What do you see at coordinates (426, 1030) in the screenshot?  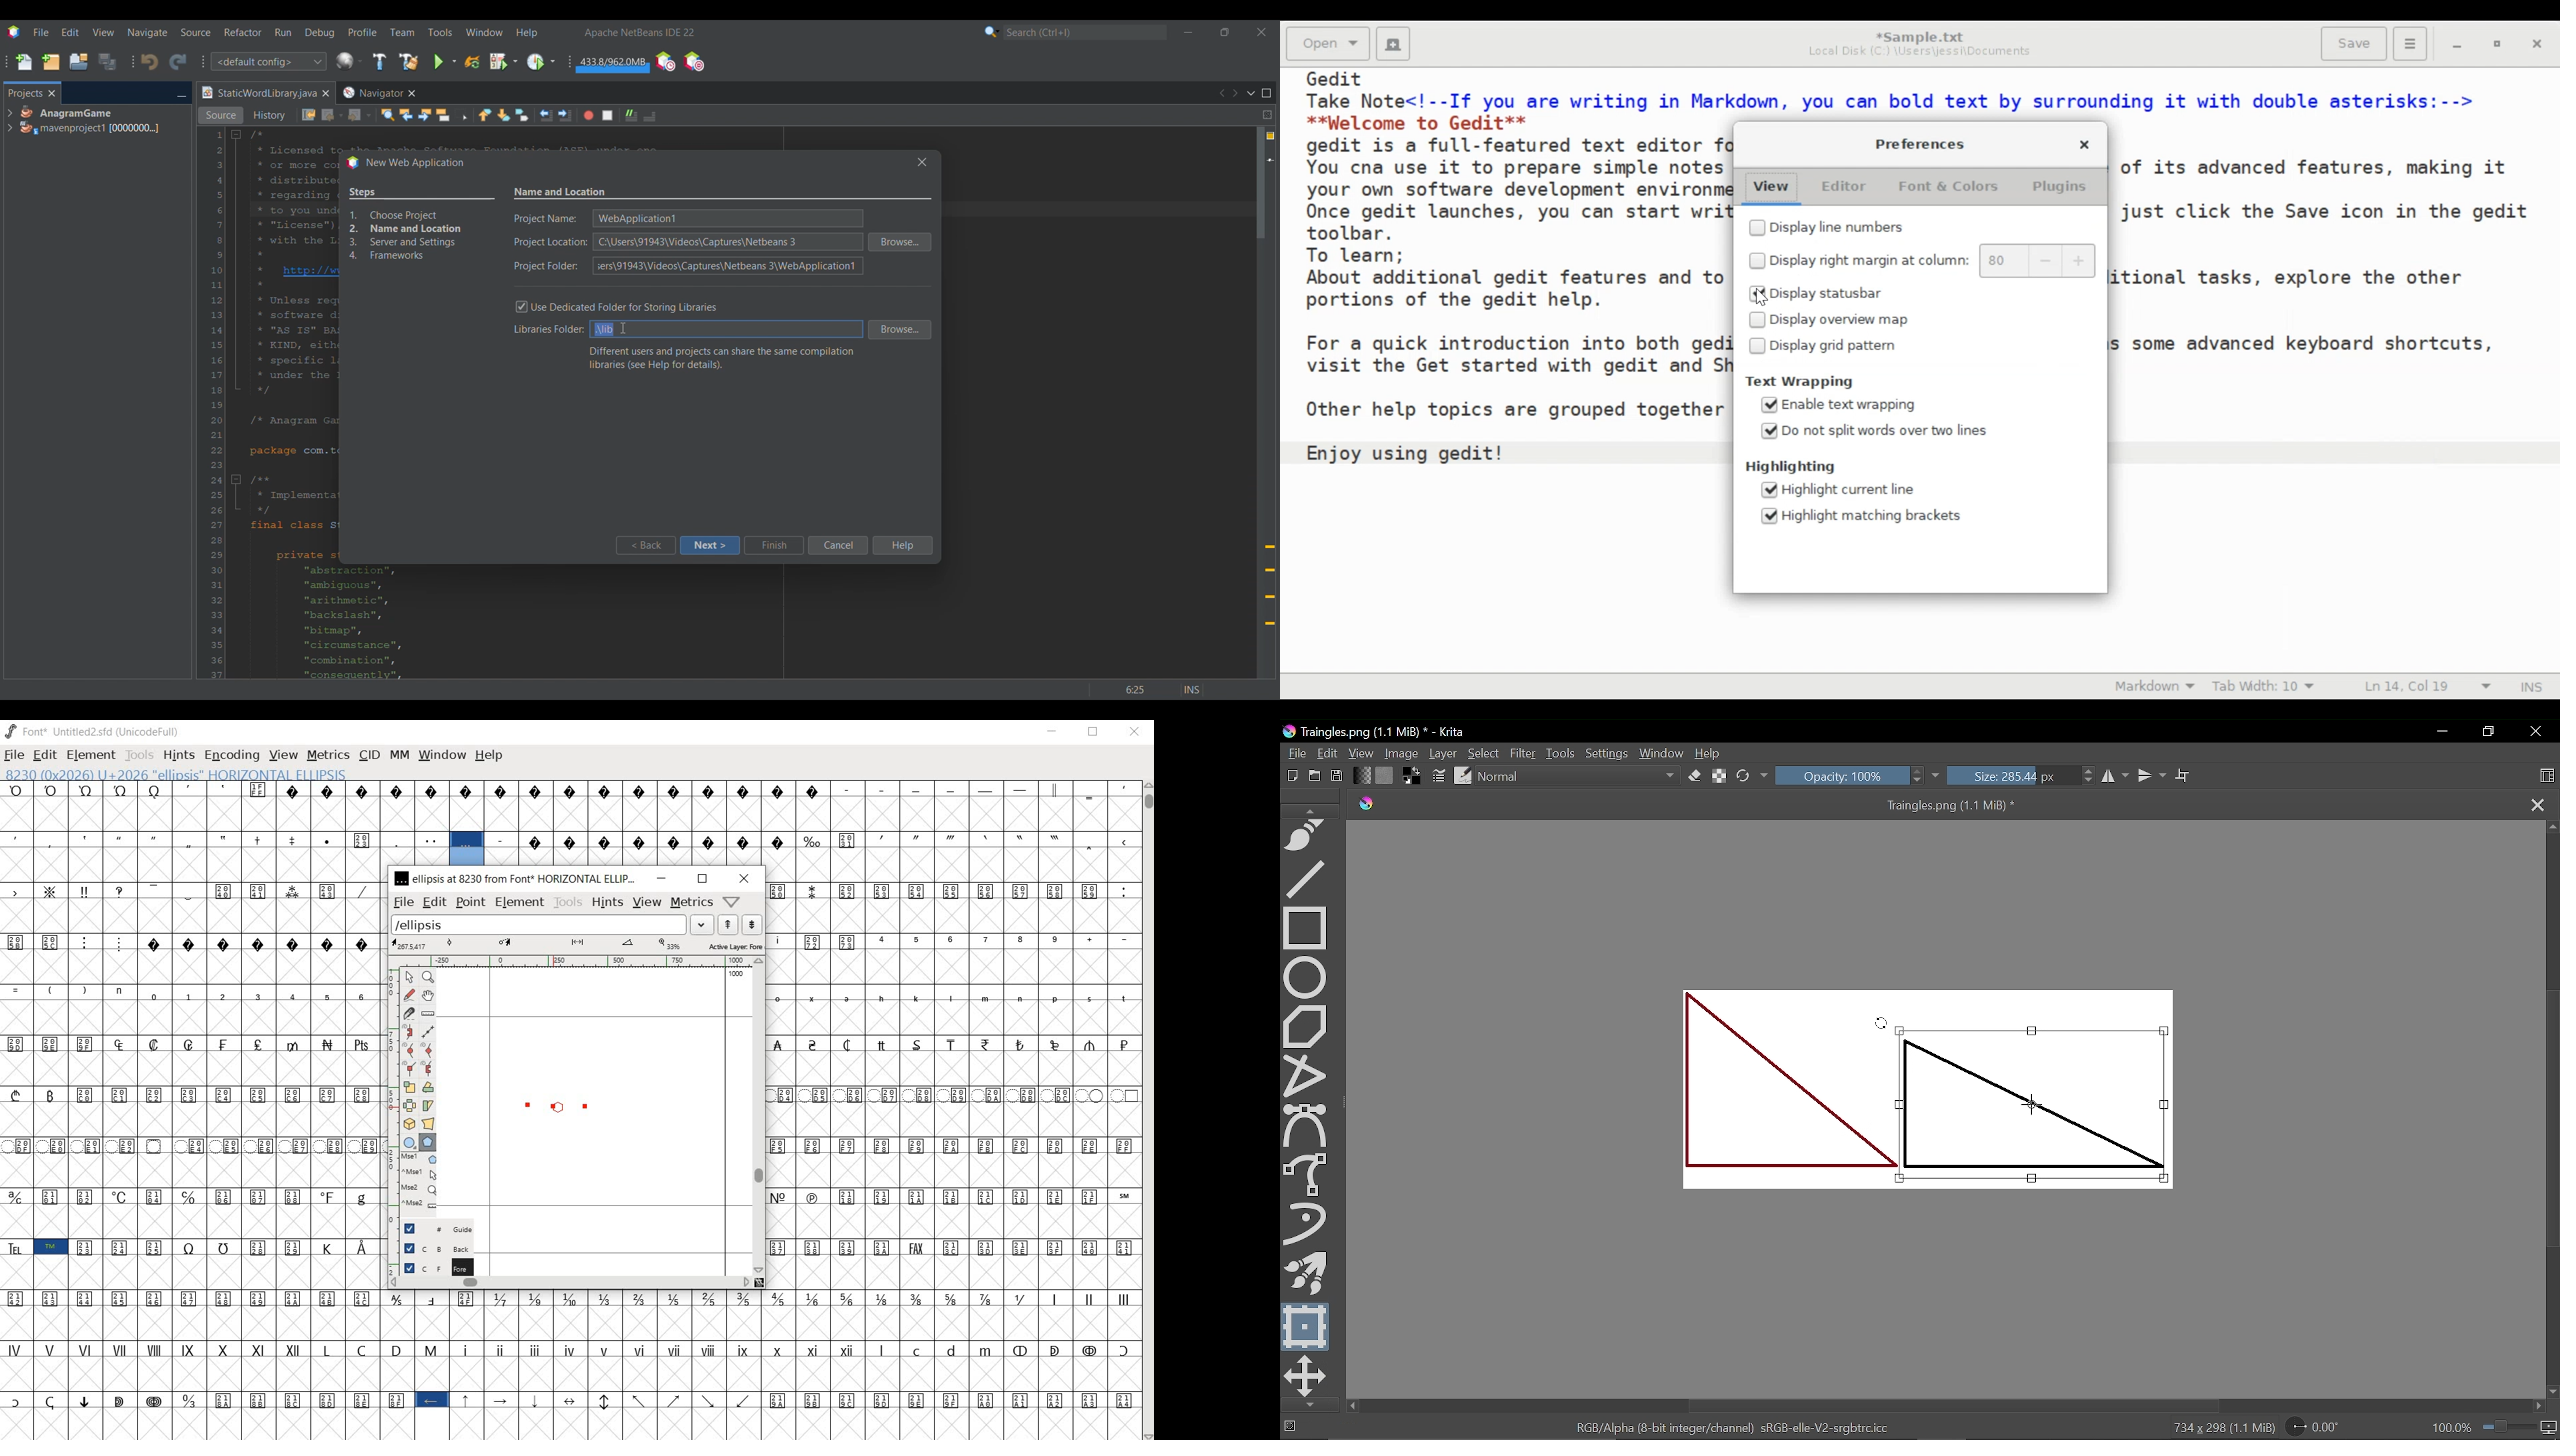 I see `change whether spiro is active or not` at bounding box center [426, 1030].